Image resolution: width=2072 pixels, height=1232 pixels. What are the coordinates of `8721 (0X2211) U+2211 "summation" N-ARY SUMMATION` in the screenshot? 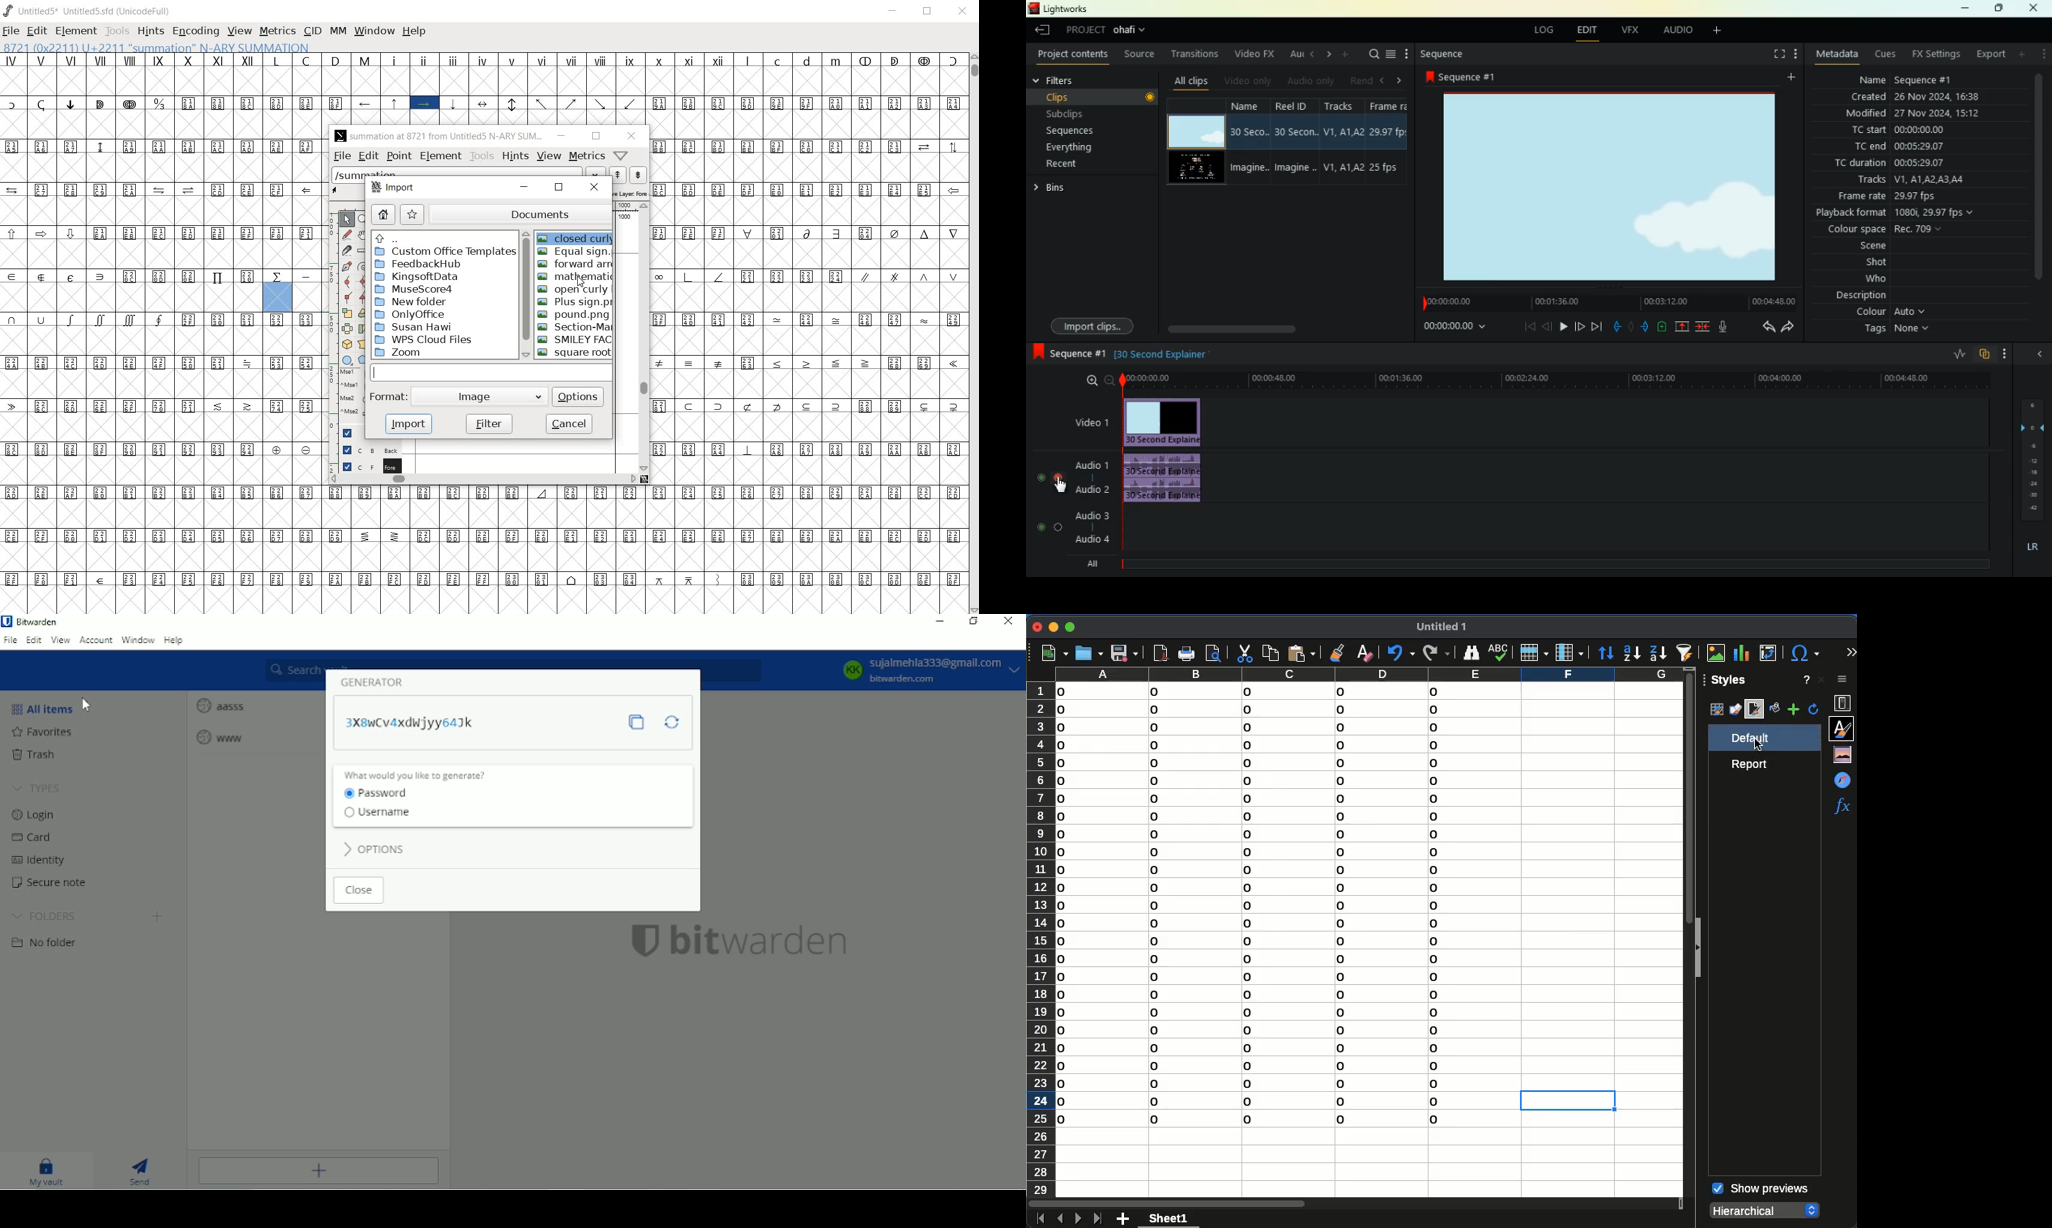 It's located at (156, 47).